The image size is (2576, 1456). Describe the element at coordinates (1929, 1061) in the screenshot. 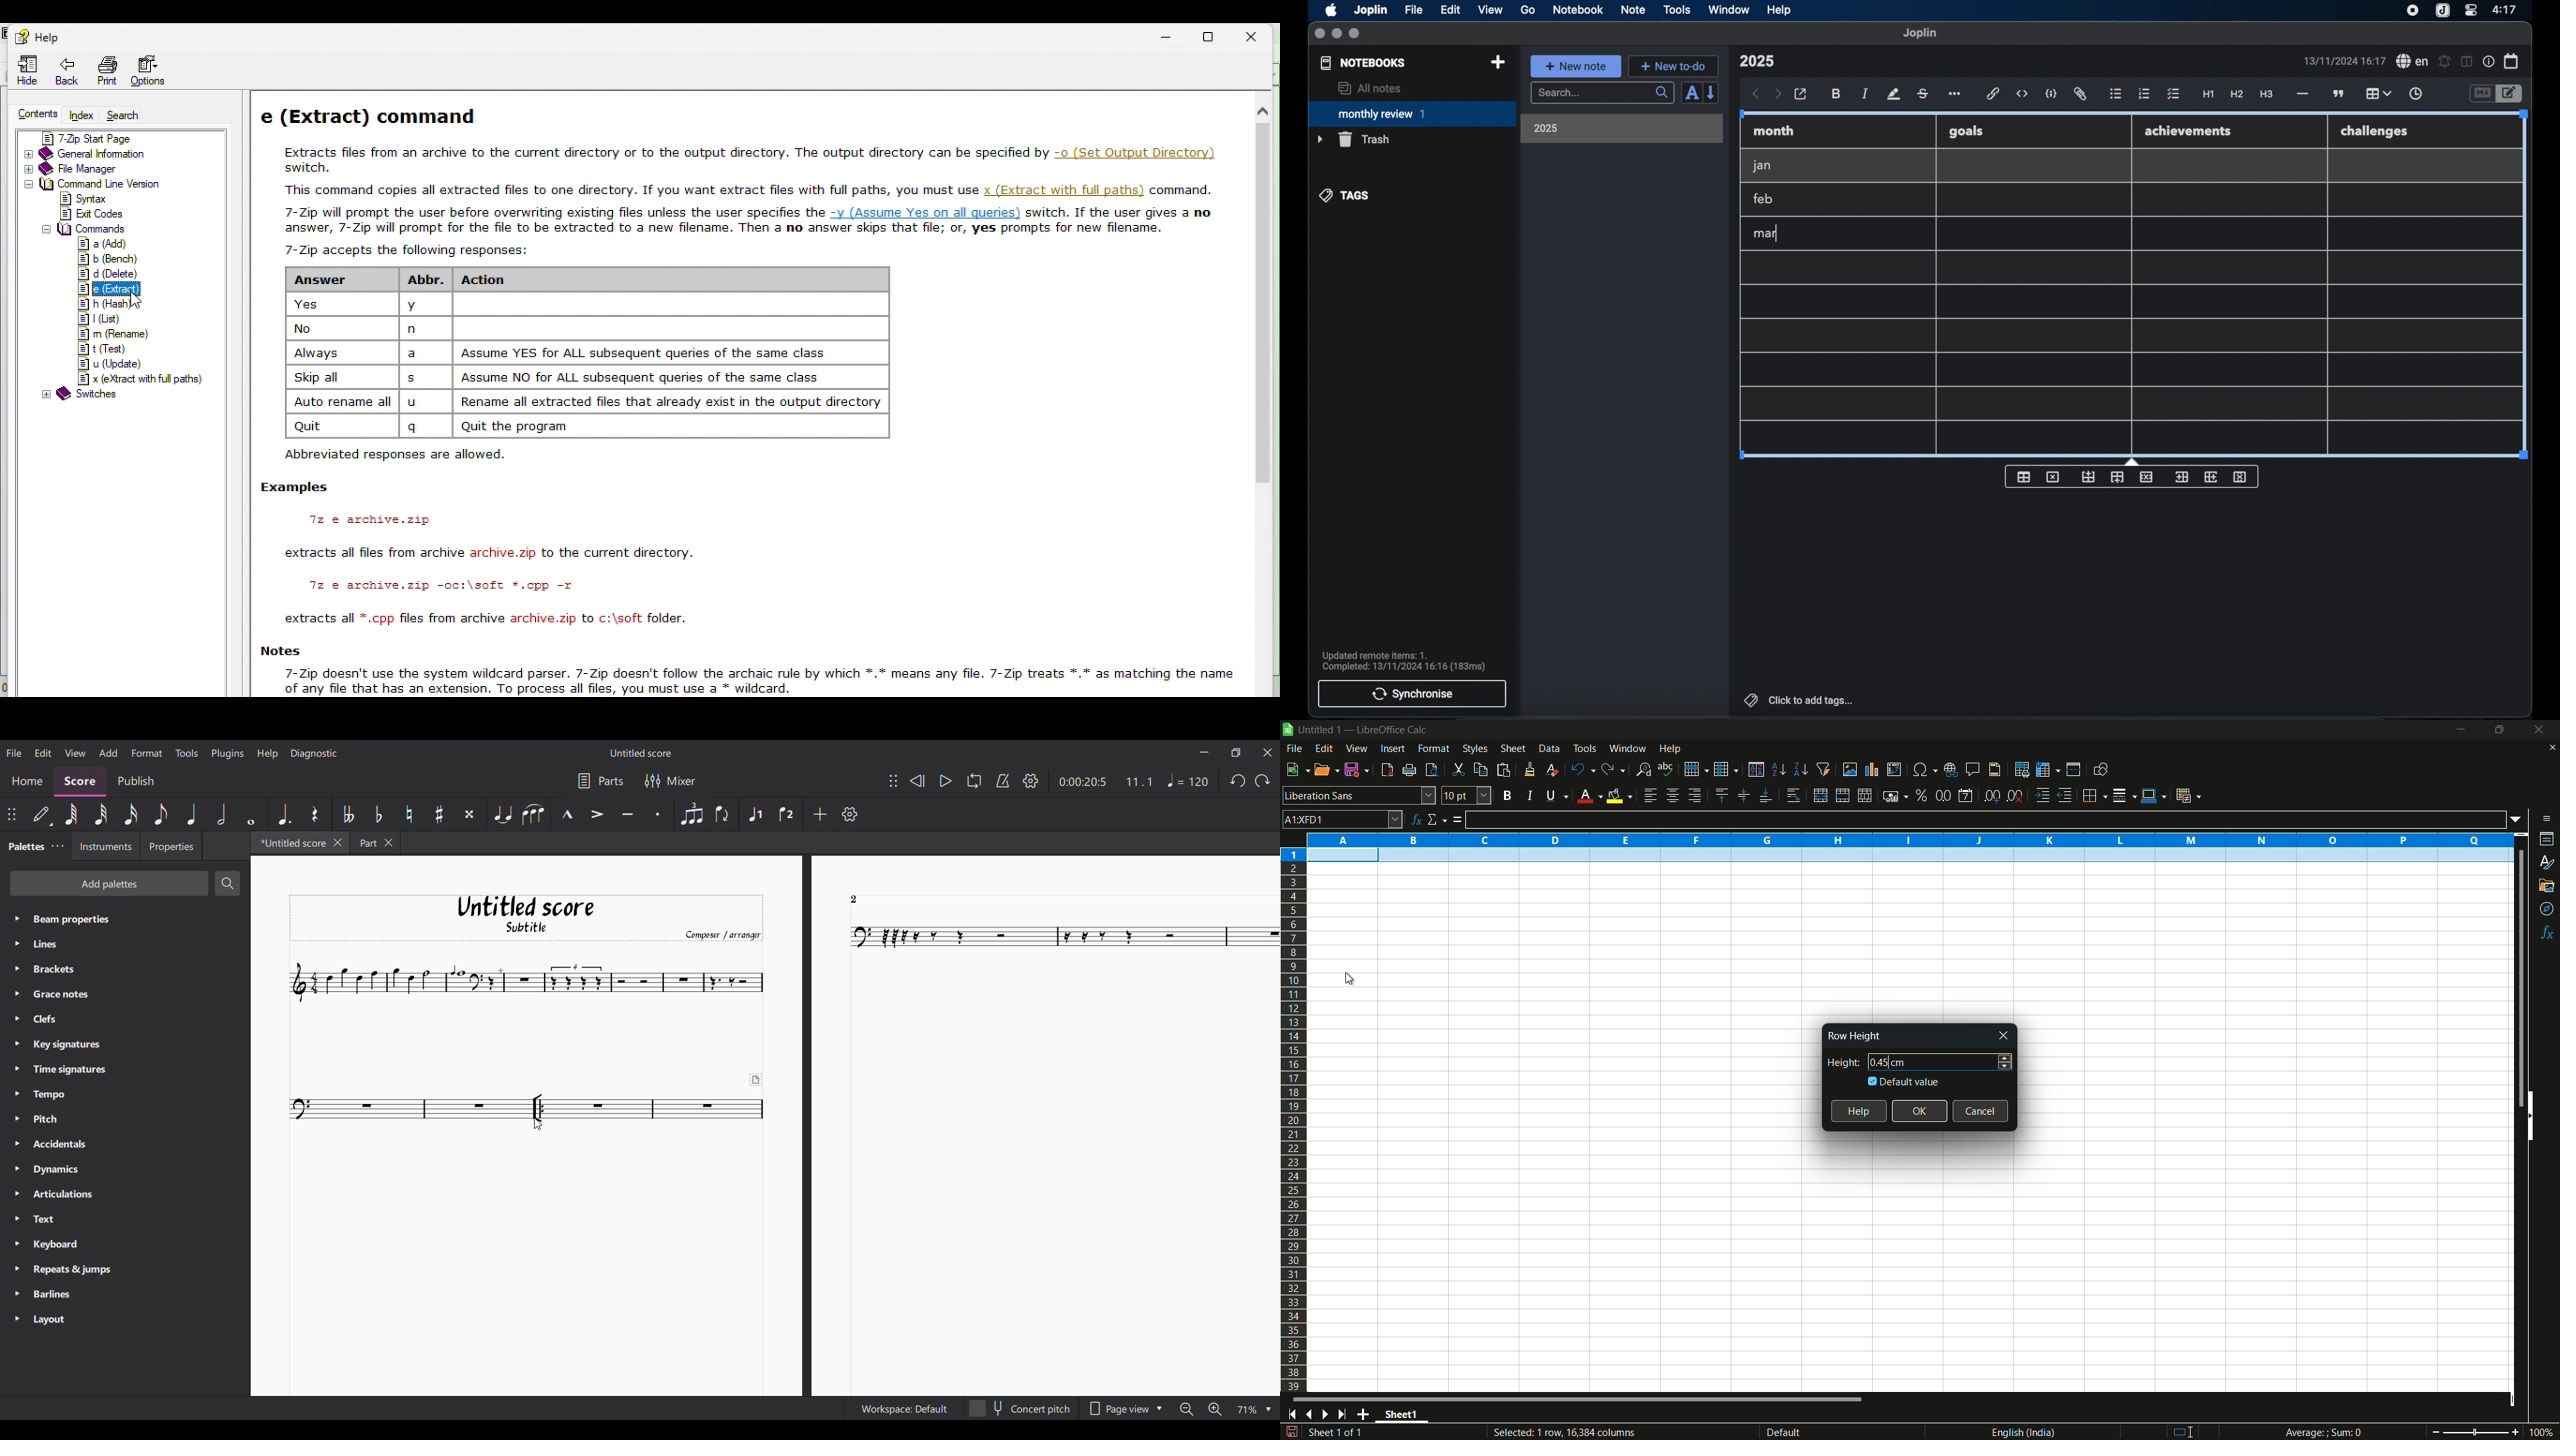

I see `height 0.45 cm` at that location.